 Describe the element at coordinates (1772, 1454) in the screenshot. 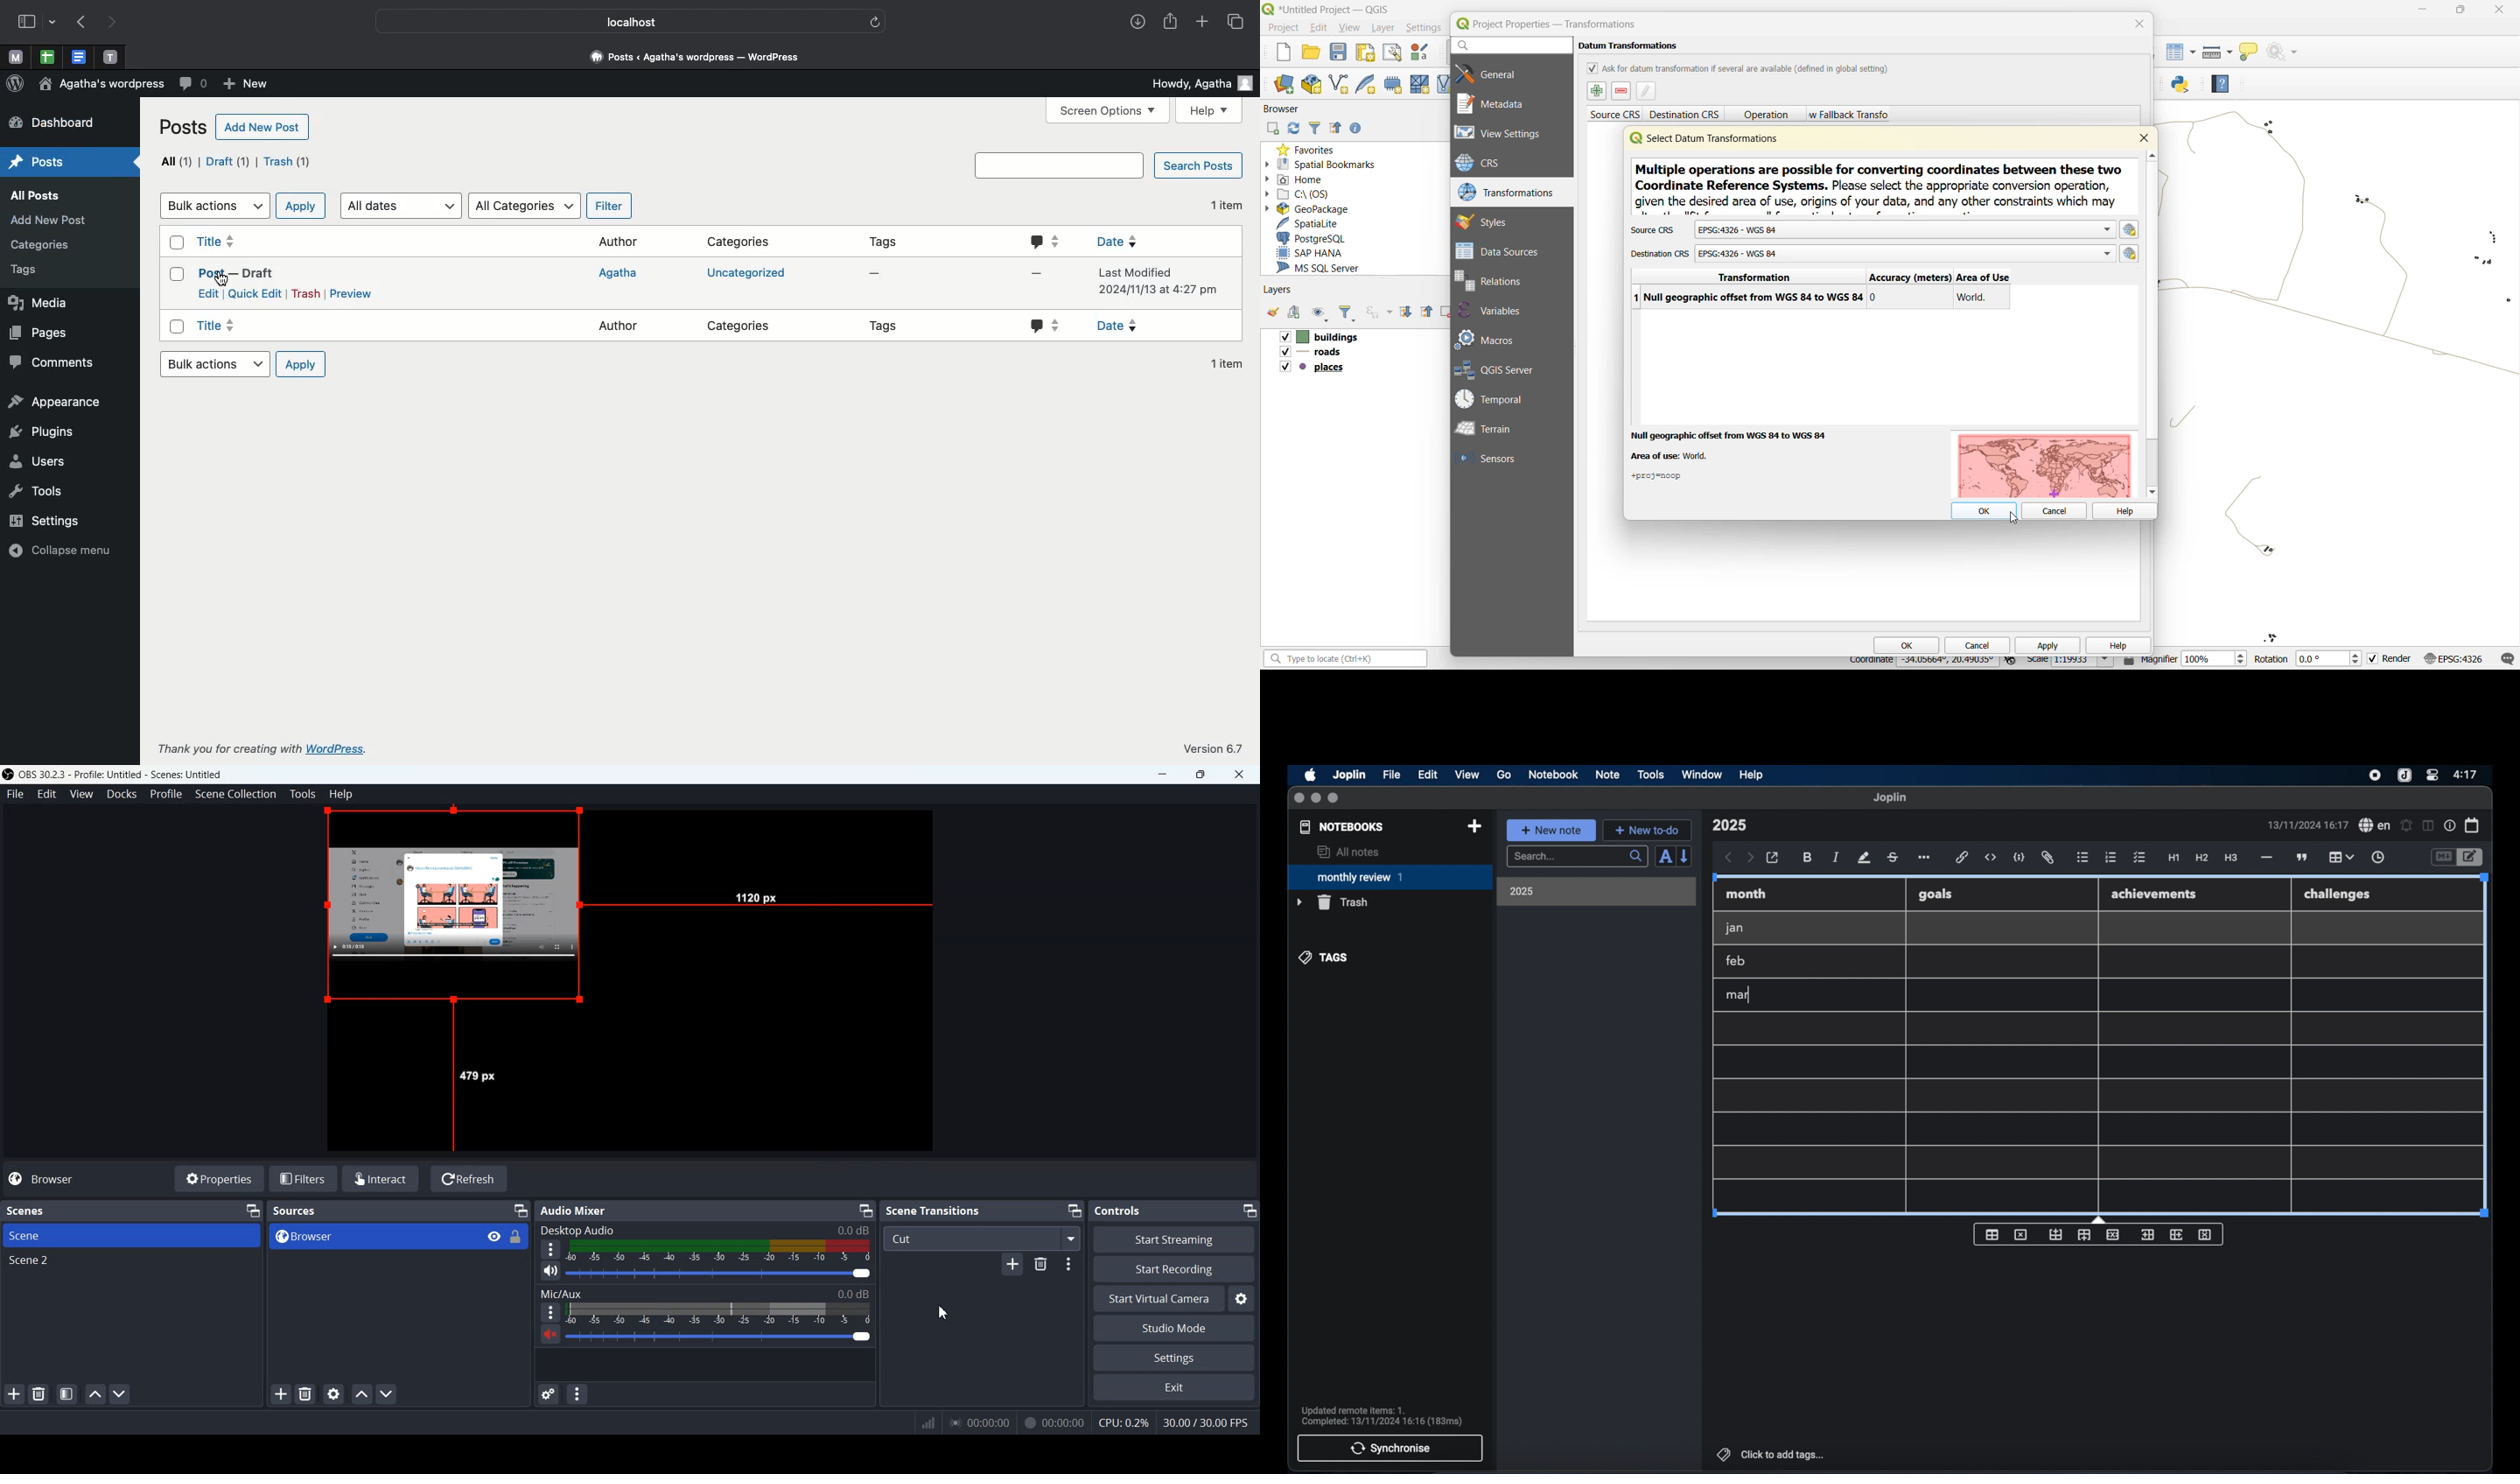

I see `click to add tags` at that location.